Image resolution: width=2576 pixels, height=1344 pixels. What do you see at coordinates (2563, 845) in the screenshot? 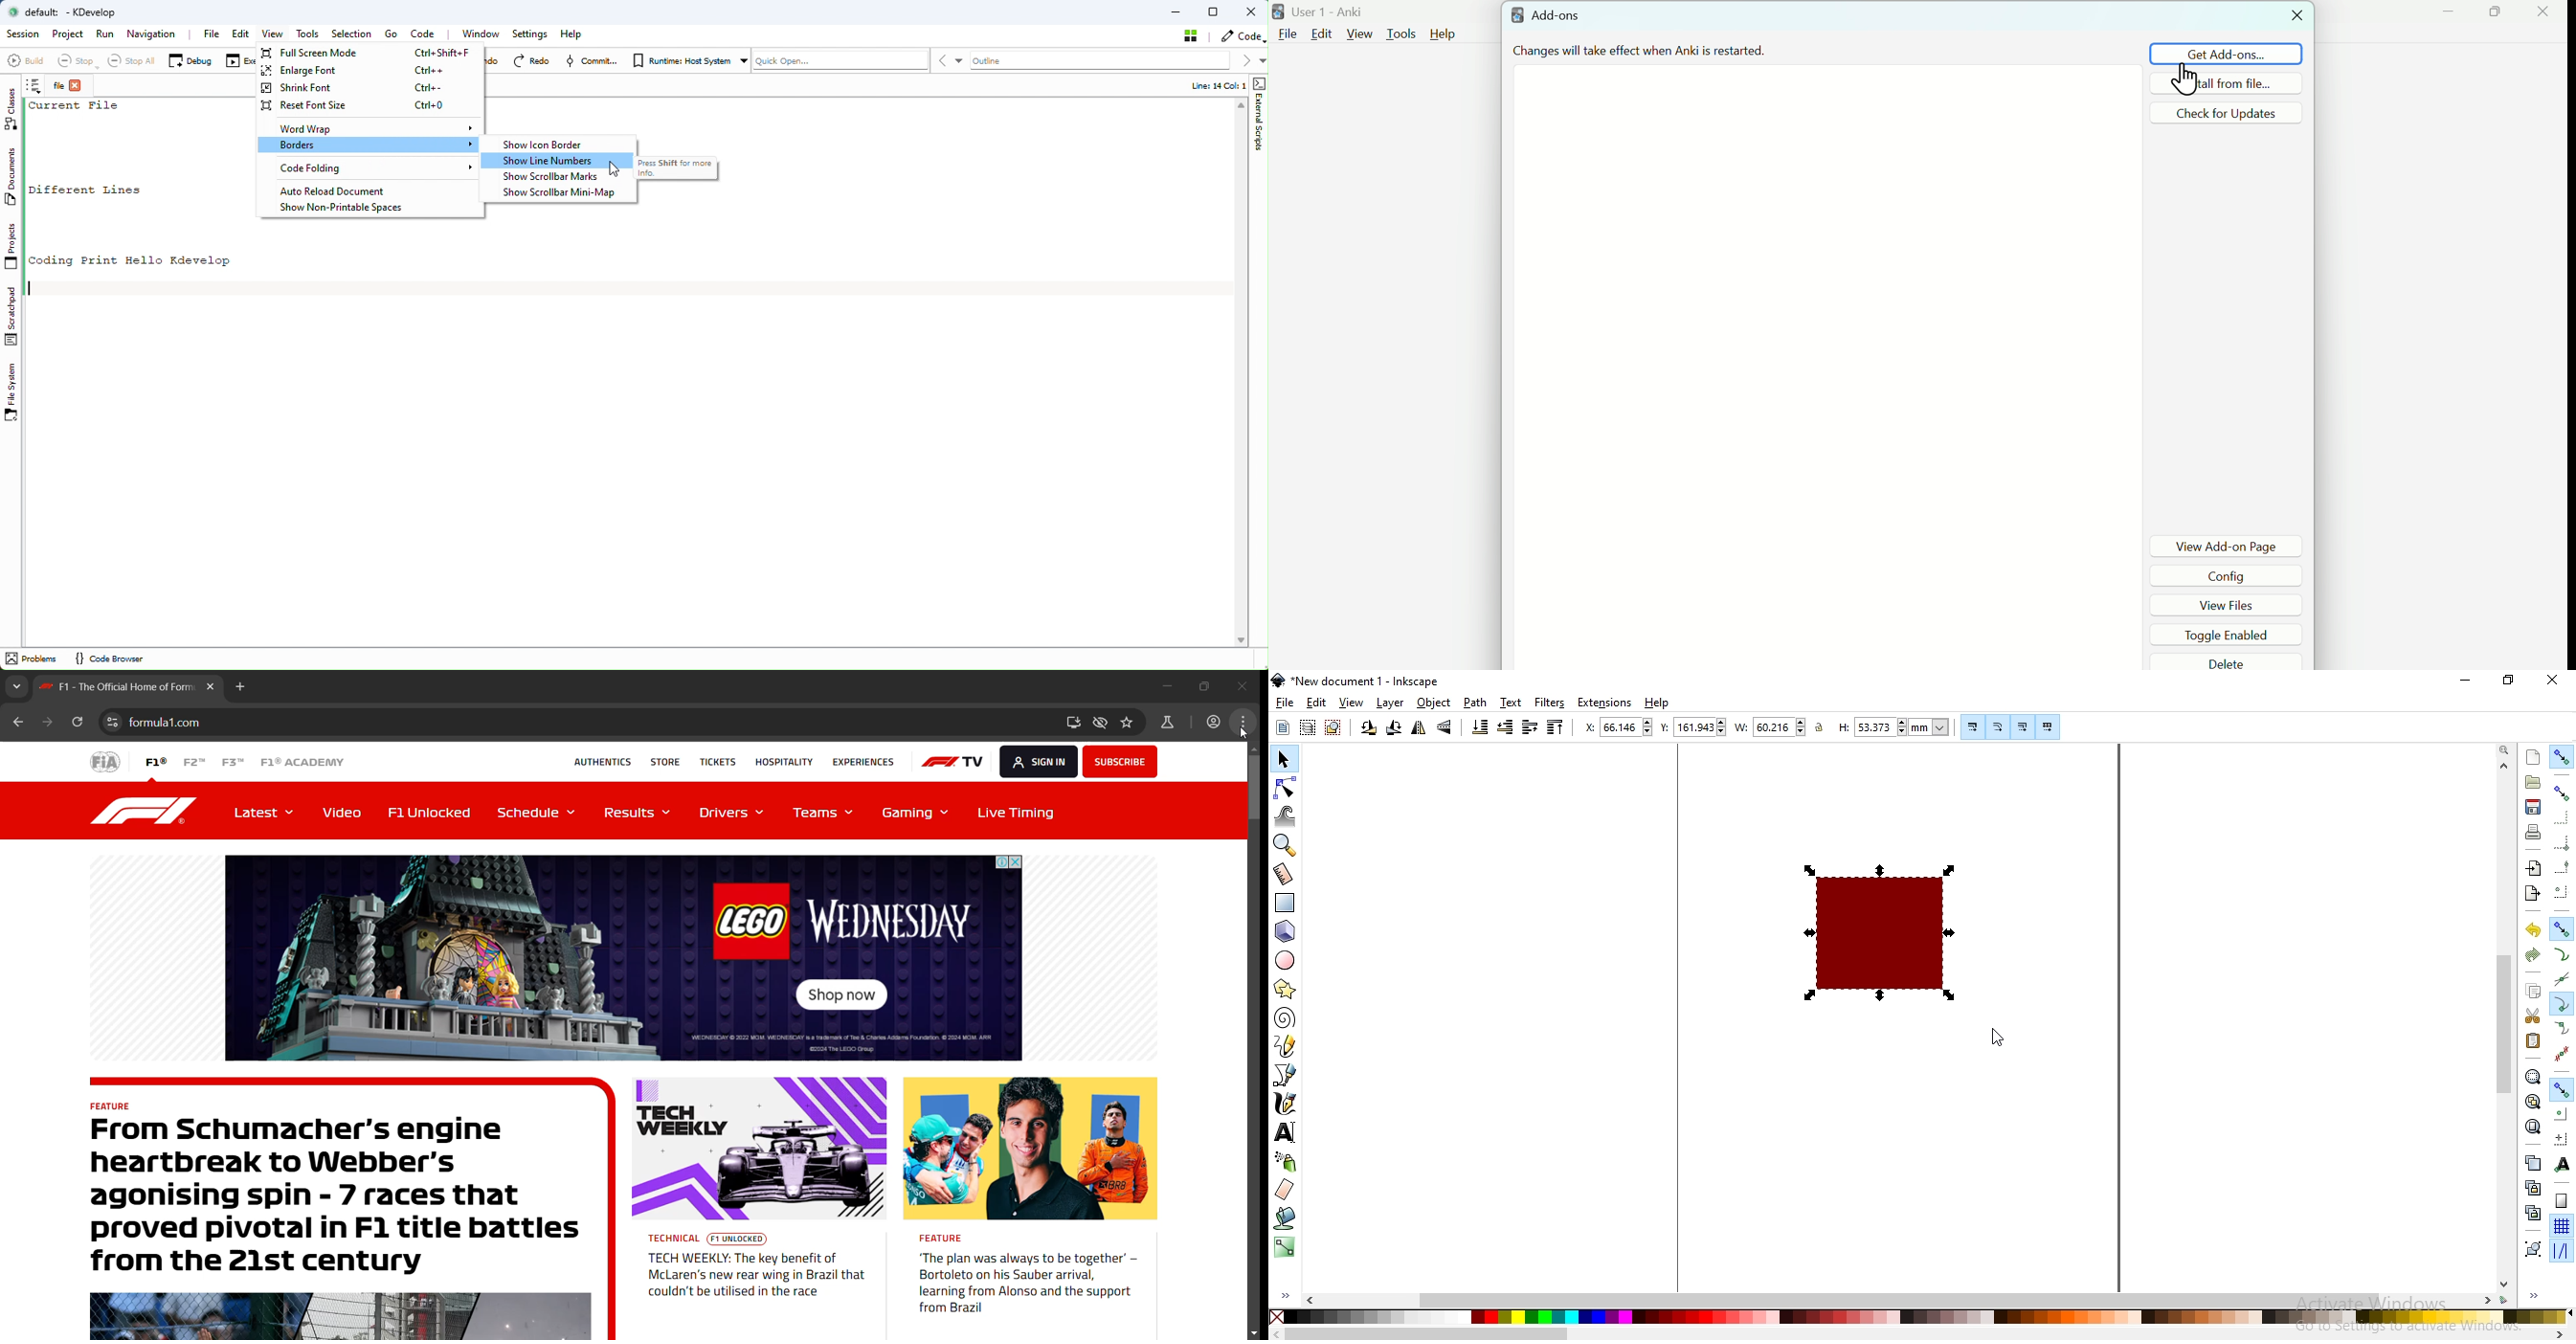
I see `snap bounding box corners` at bounding box center [2563, 845].